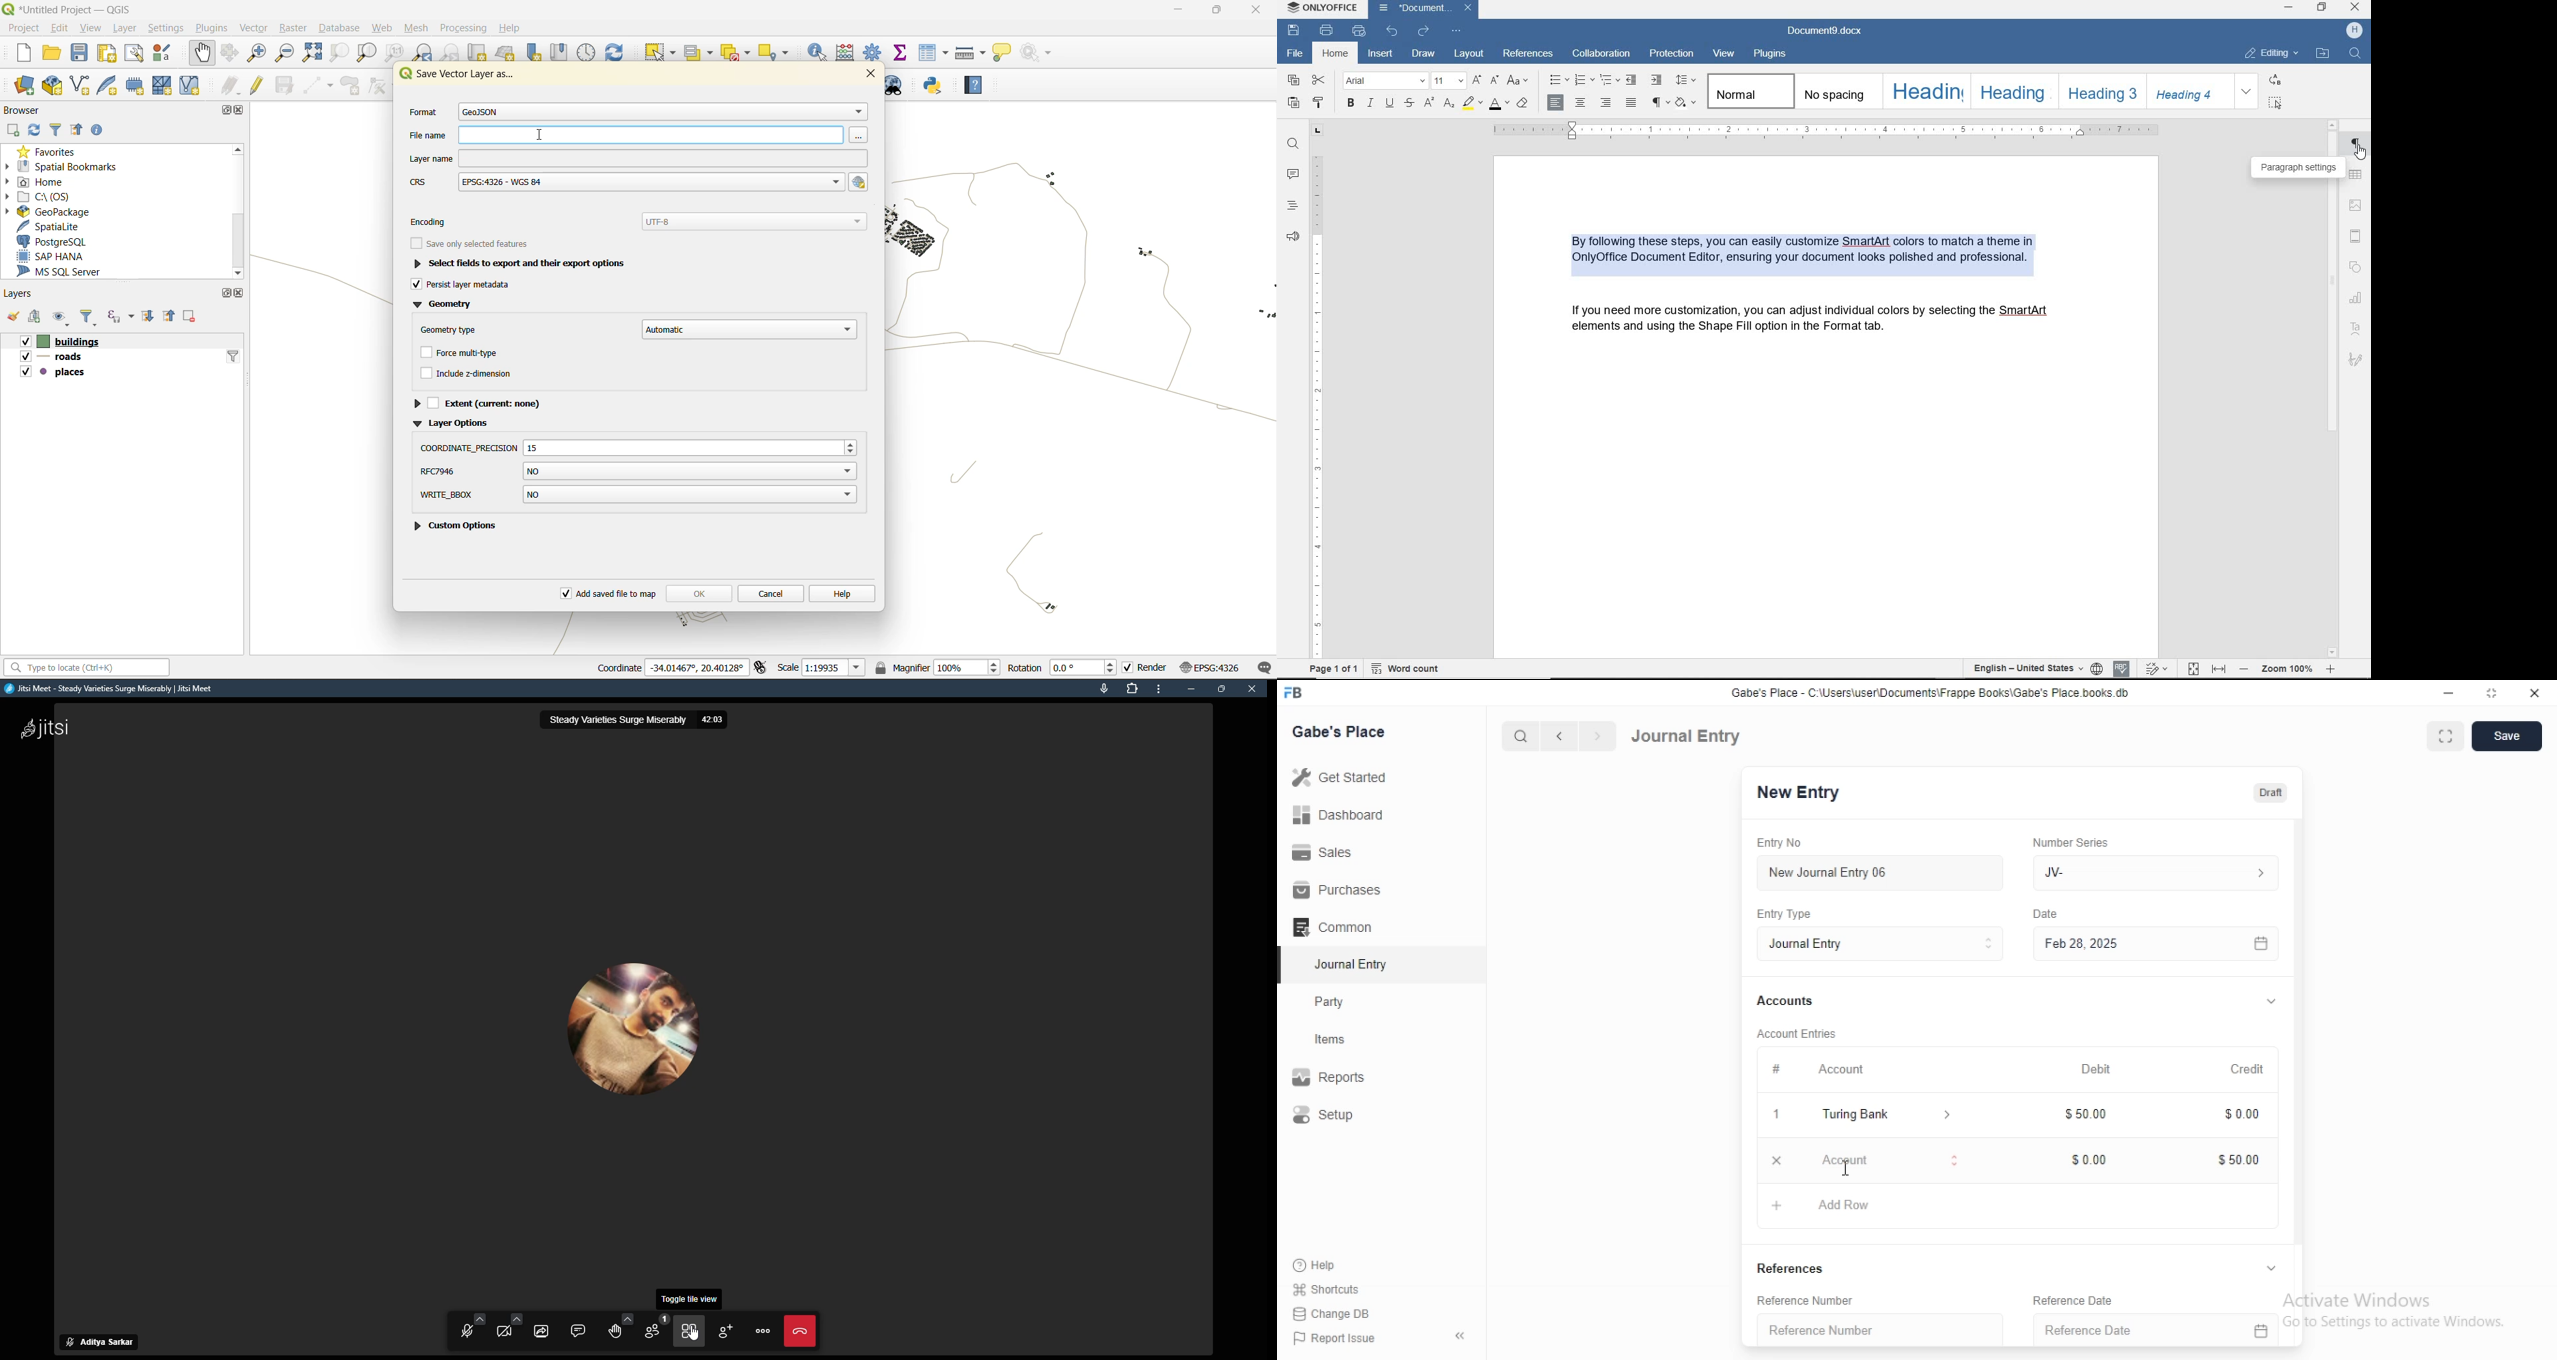  What do you see at coordinates (2241, 1160) in the screenshot?
I see `$5000` at bounding box center [2241, 1160].